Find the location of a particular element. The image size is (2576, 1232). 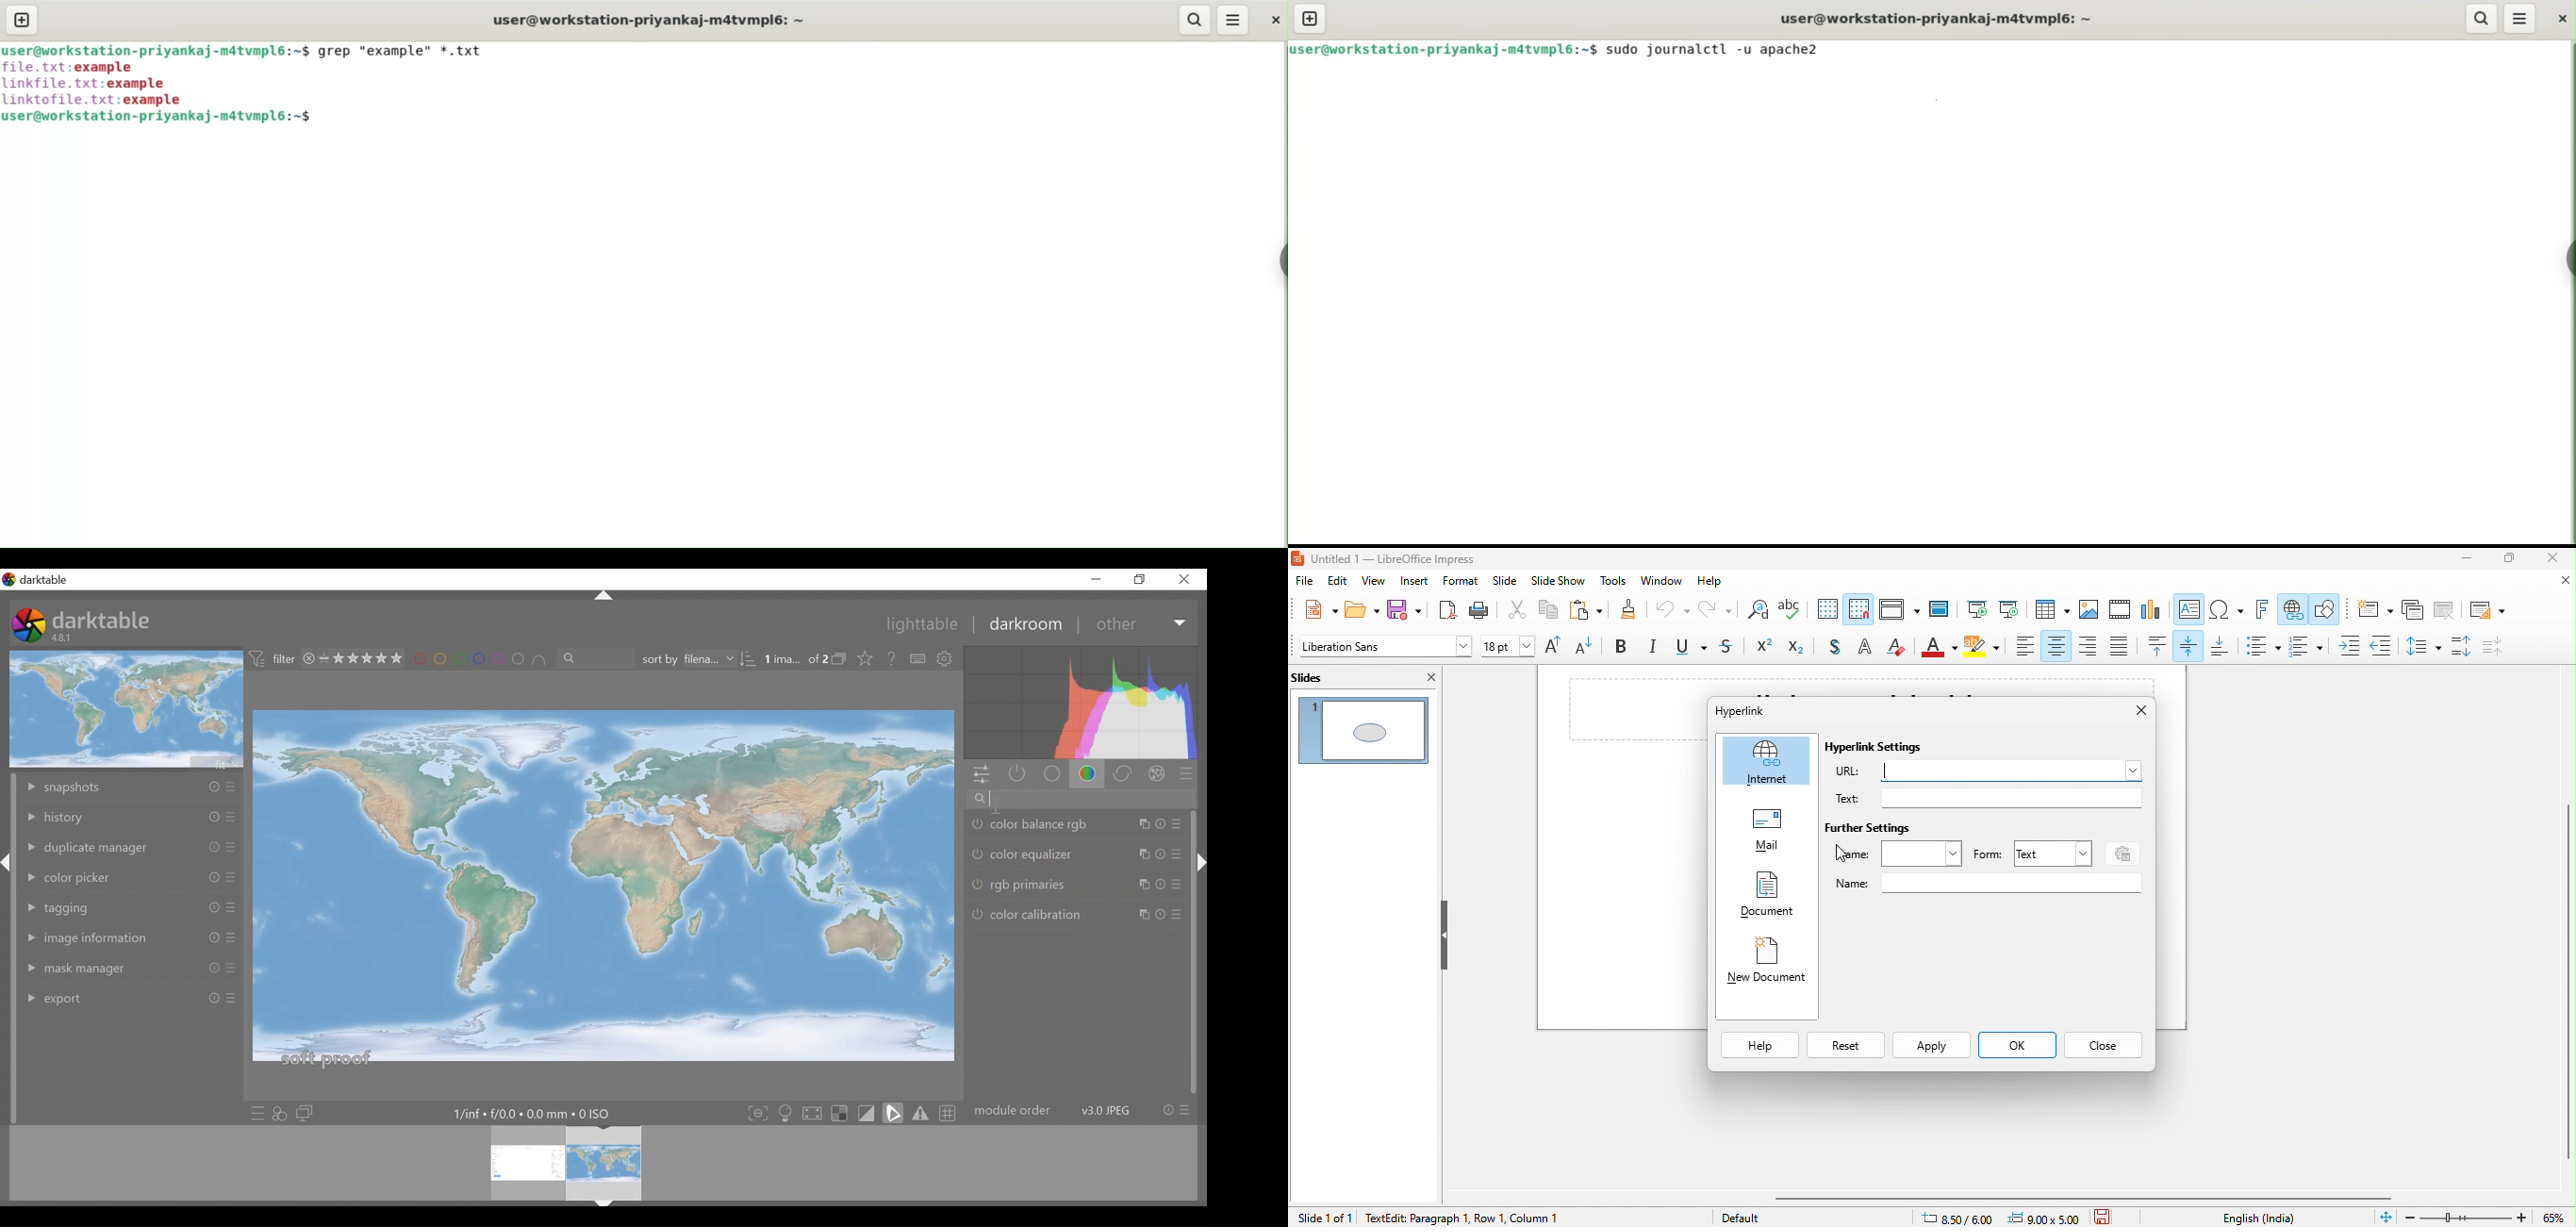

search module by name or tag is located at coordinates (1077, 800).